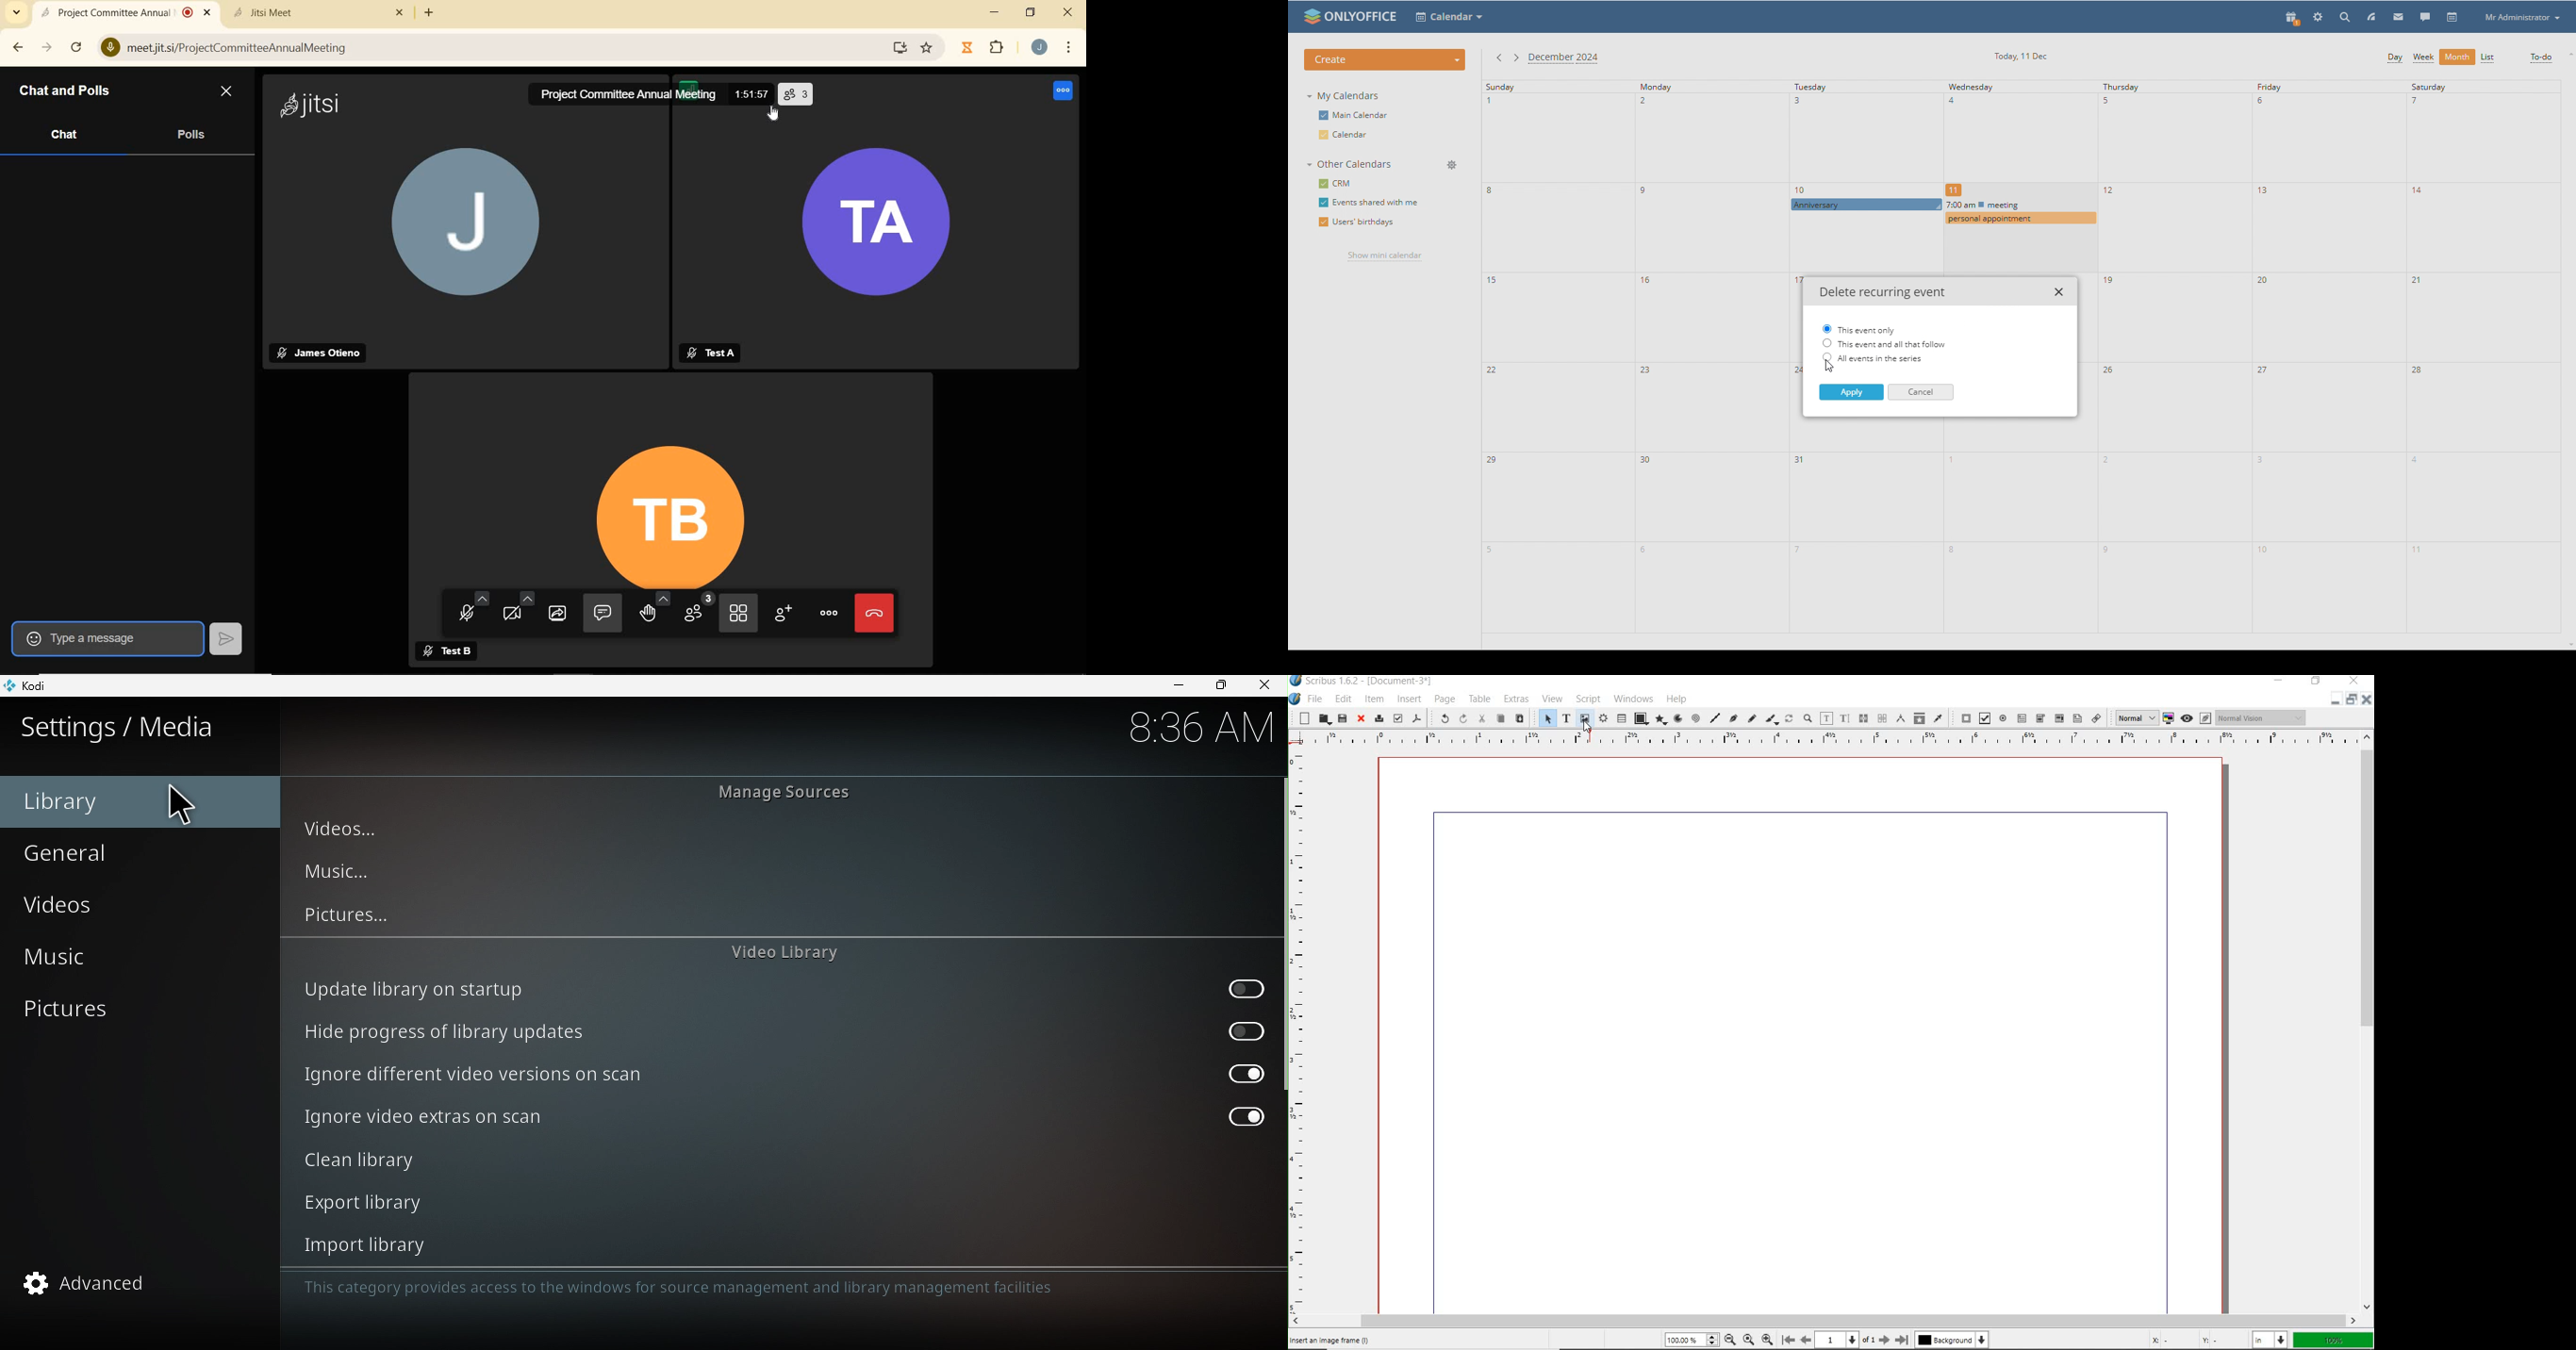 The width and height of the screenshot is (2576, 1372). I want to click on reload, so click(78, 47).